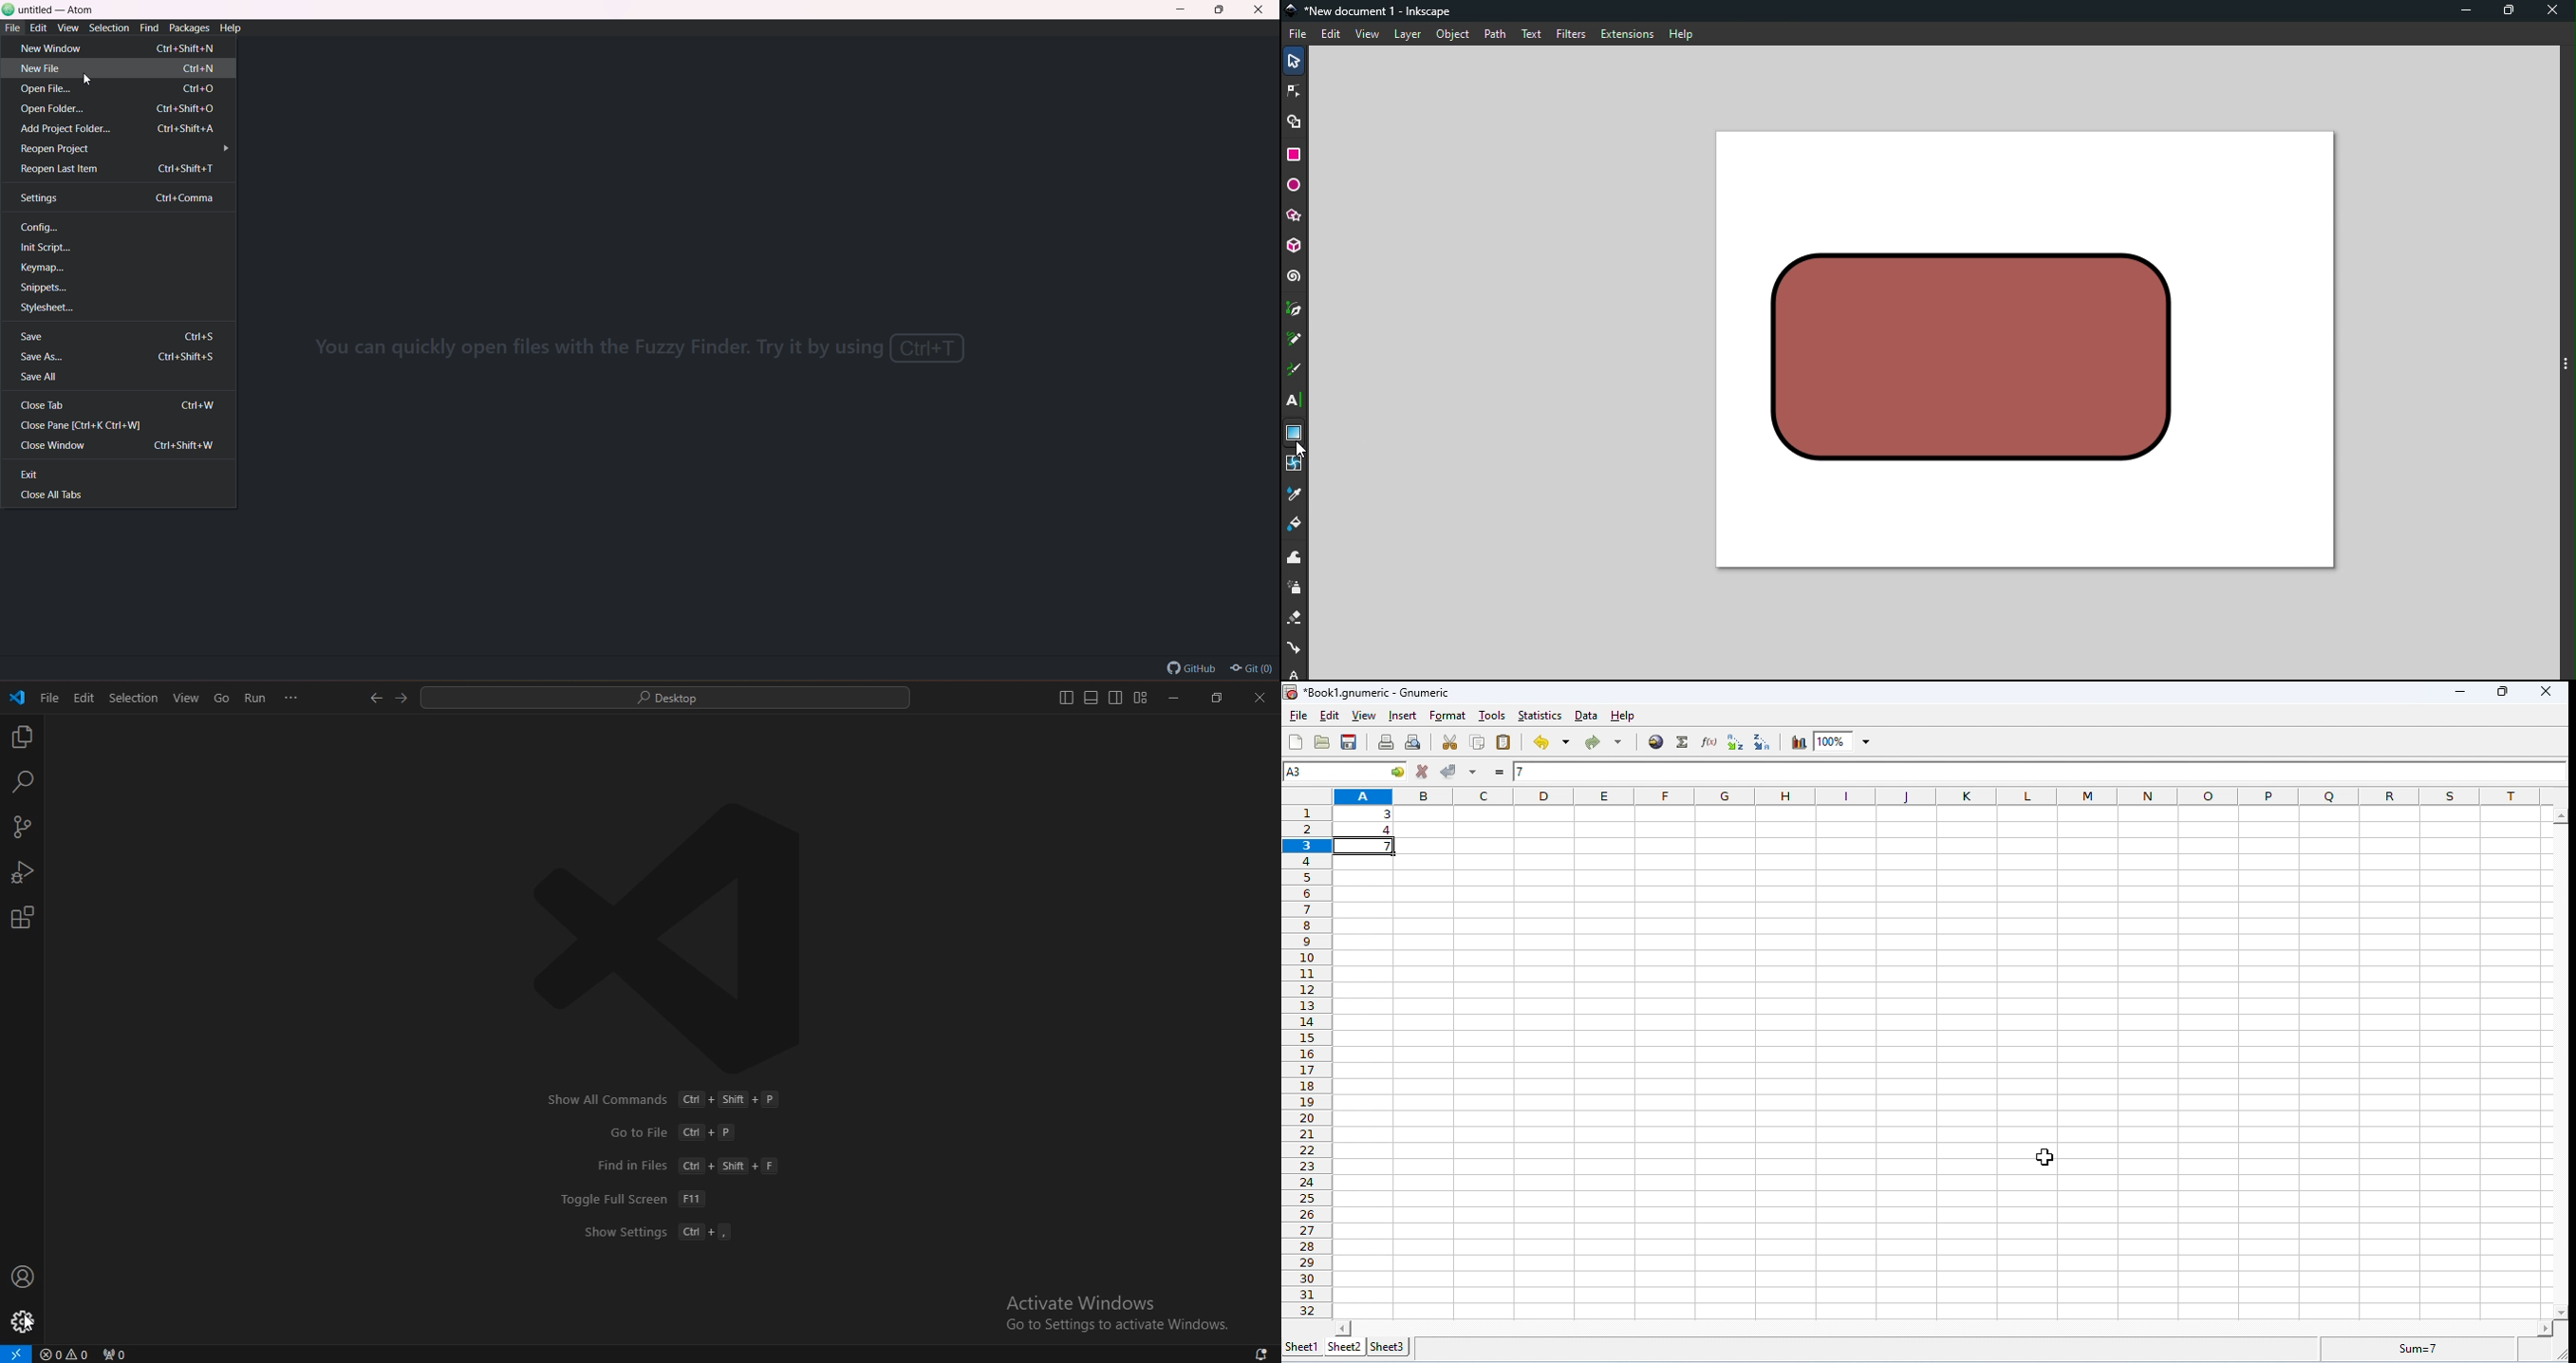  What do you see at coordinates (1797, 742) in the screenshot?
I see `chart` at bounding box center [1797, 742].